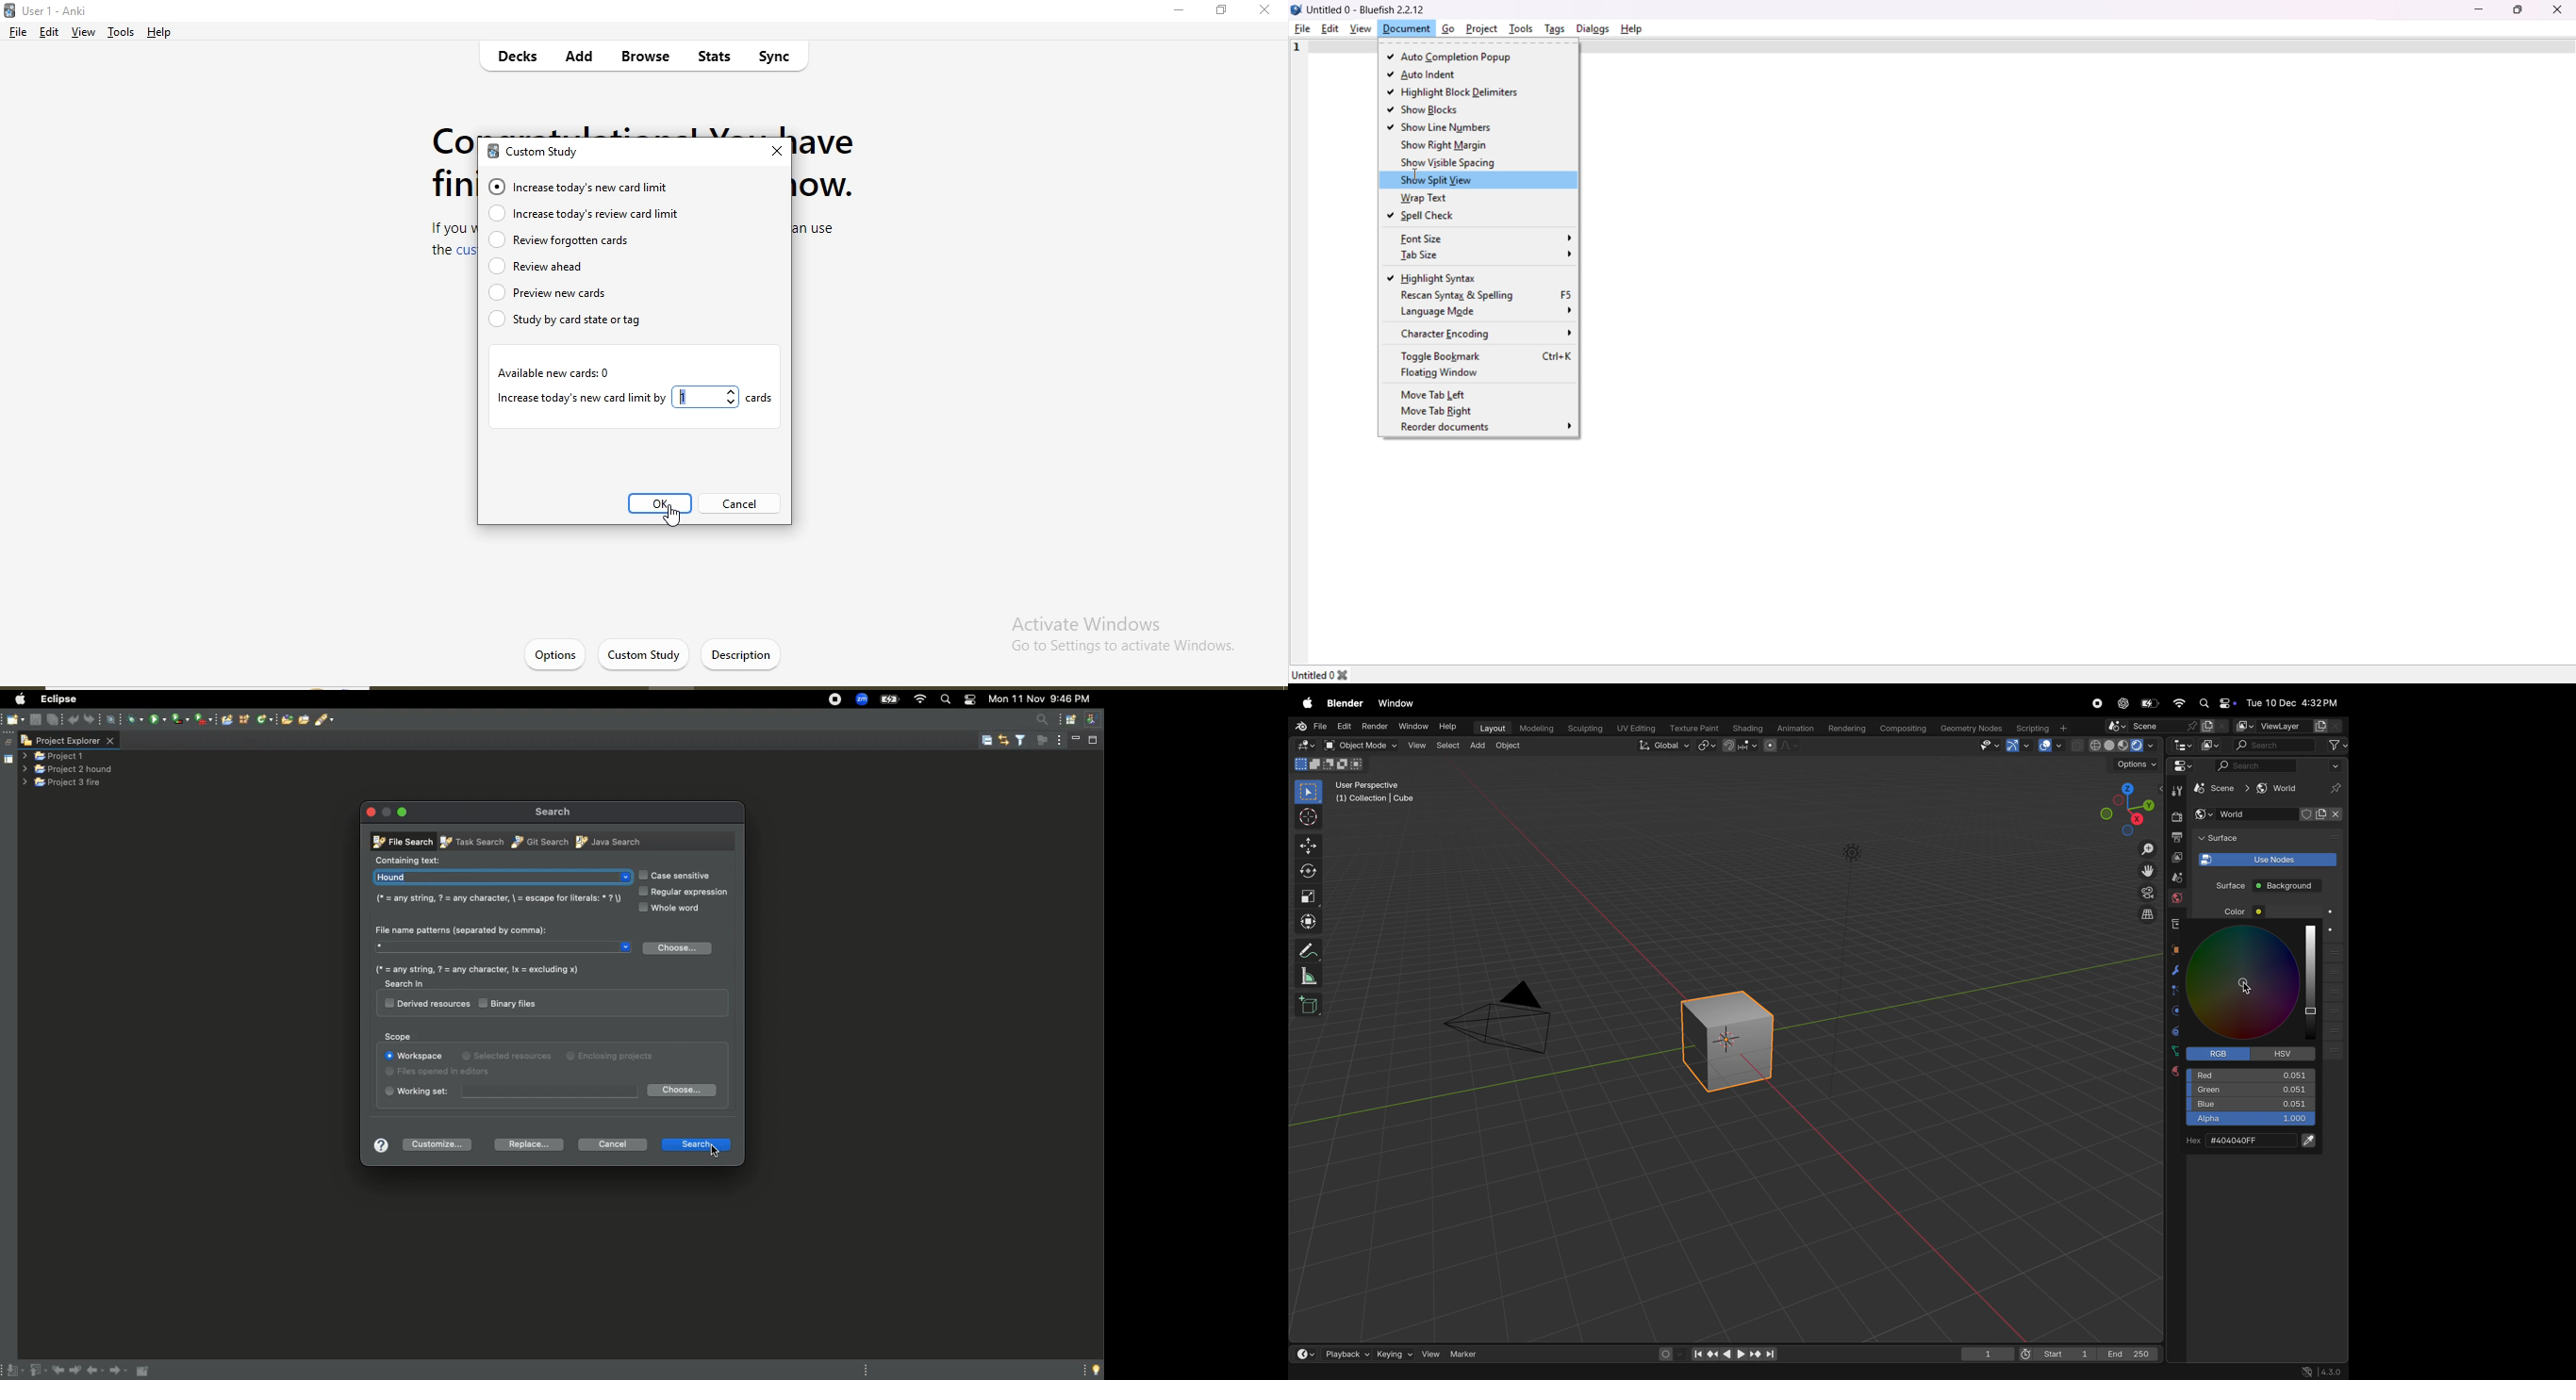 This screenshot has width=2576, height=1400. Describe the element at coordinates (1853, 851) in the screenshot. I see `` at that location.